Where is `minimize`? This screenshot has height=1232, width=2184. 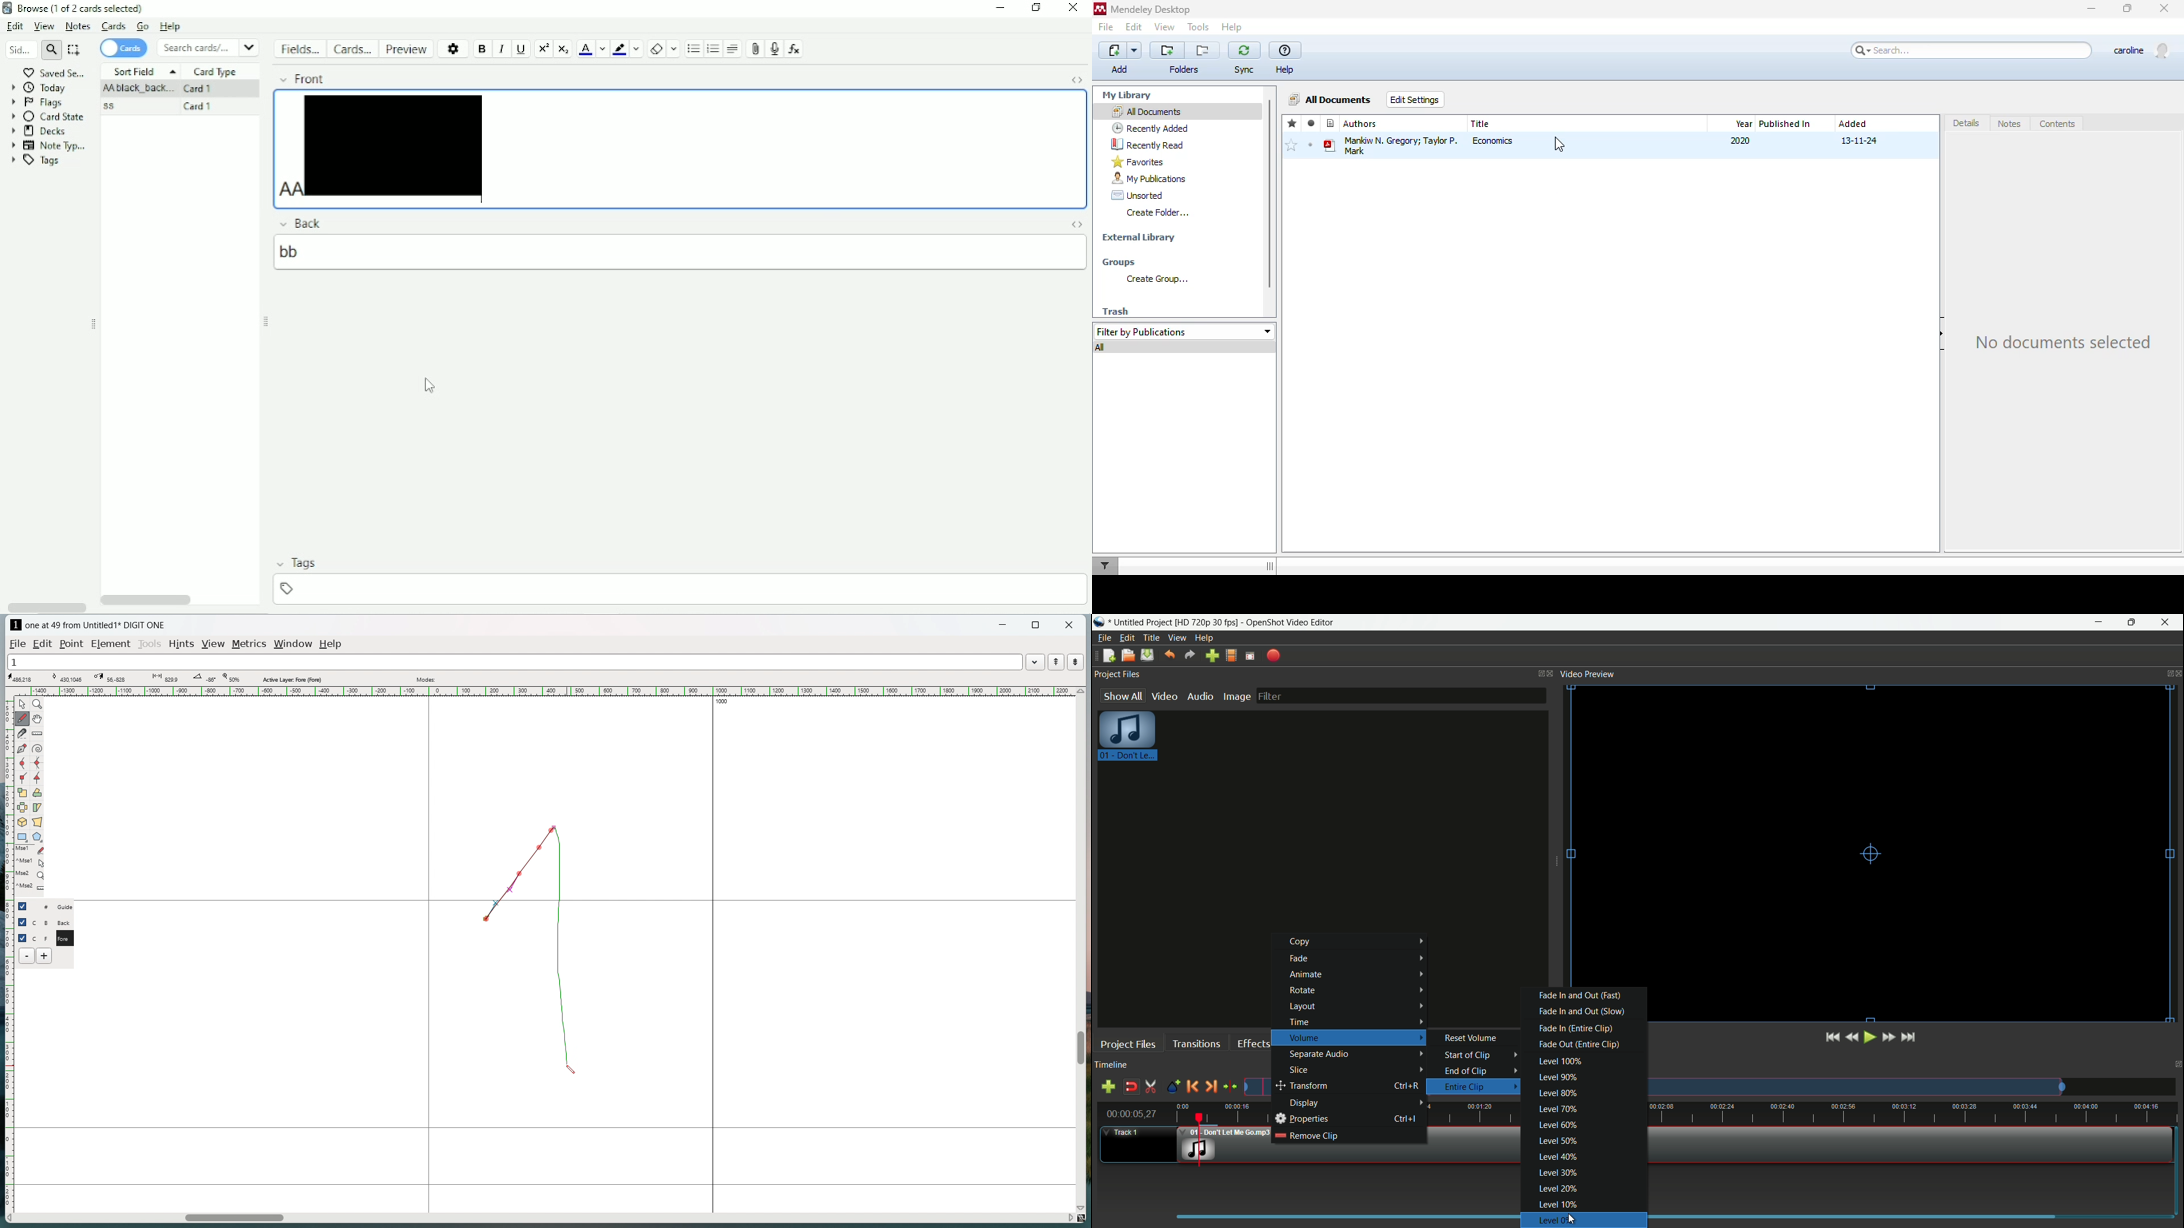
minimize is located at coordinates (1005, 626).